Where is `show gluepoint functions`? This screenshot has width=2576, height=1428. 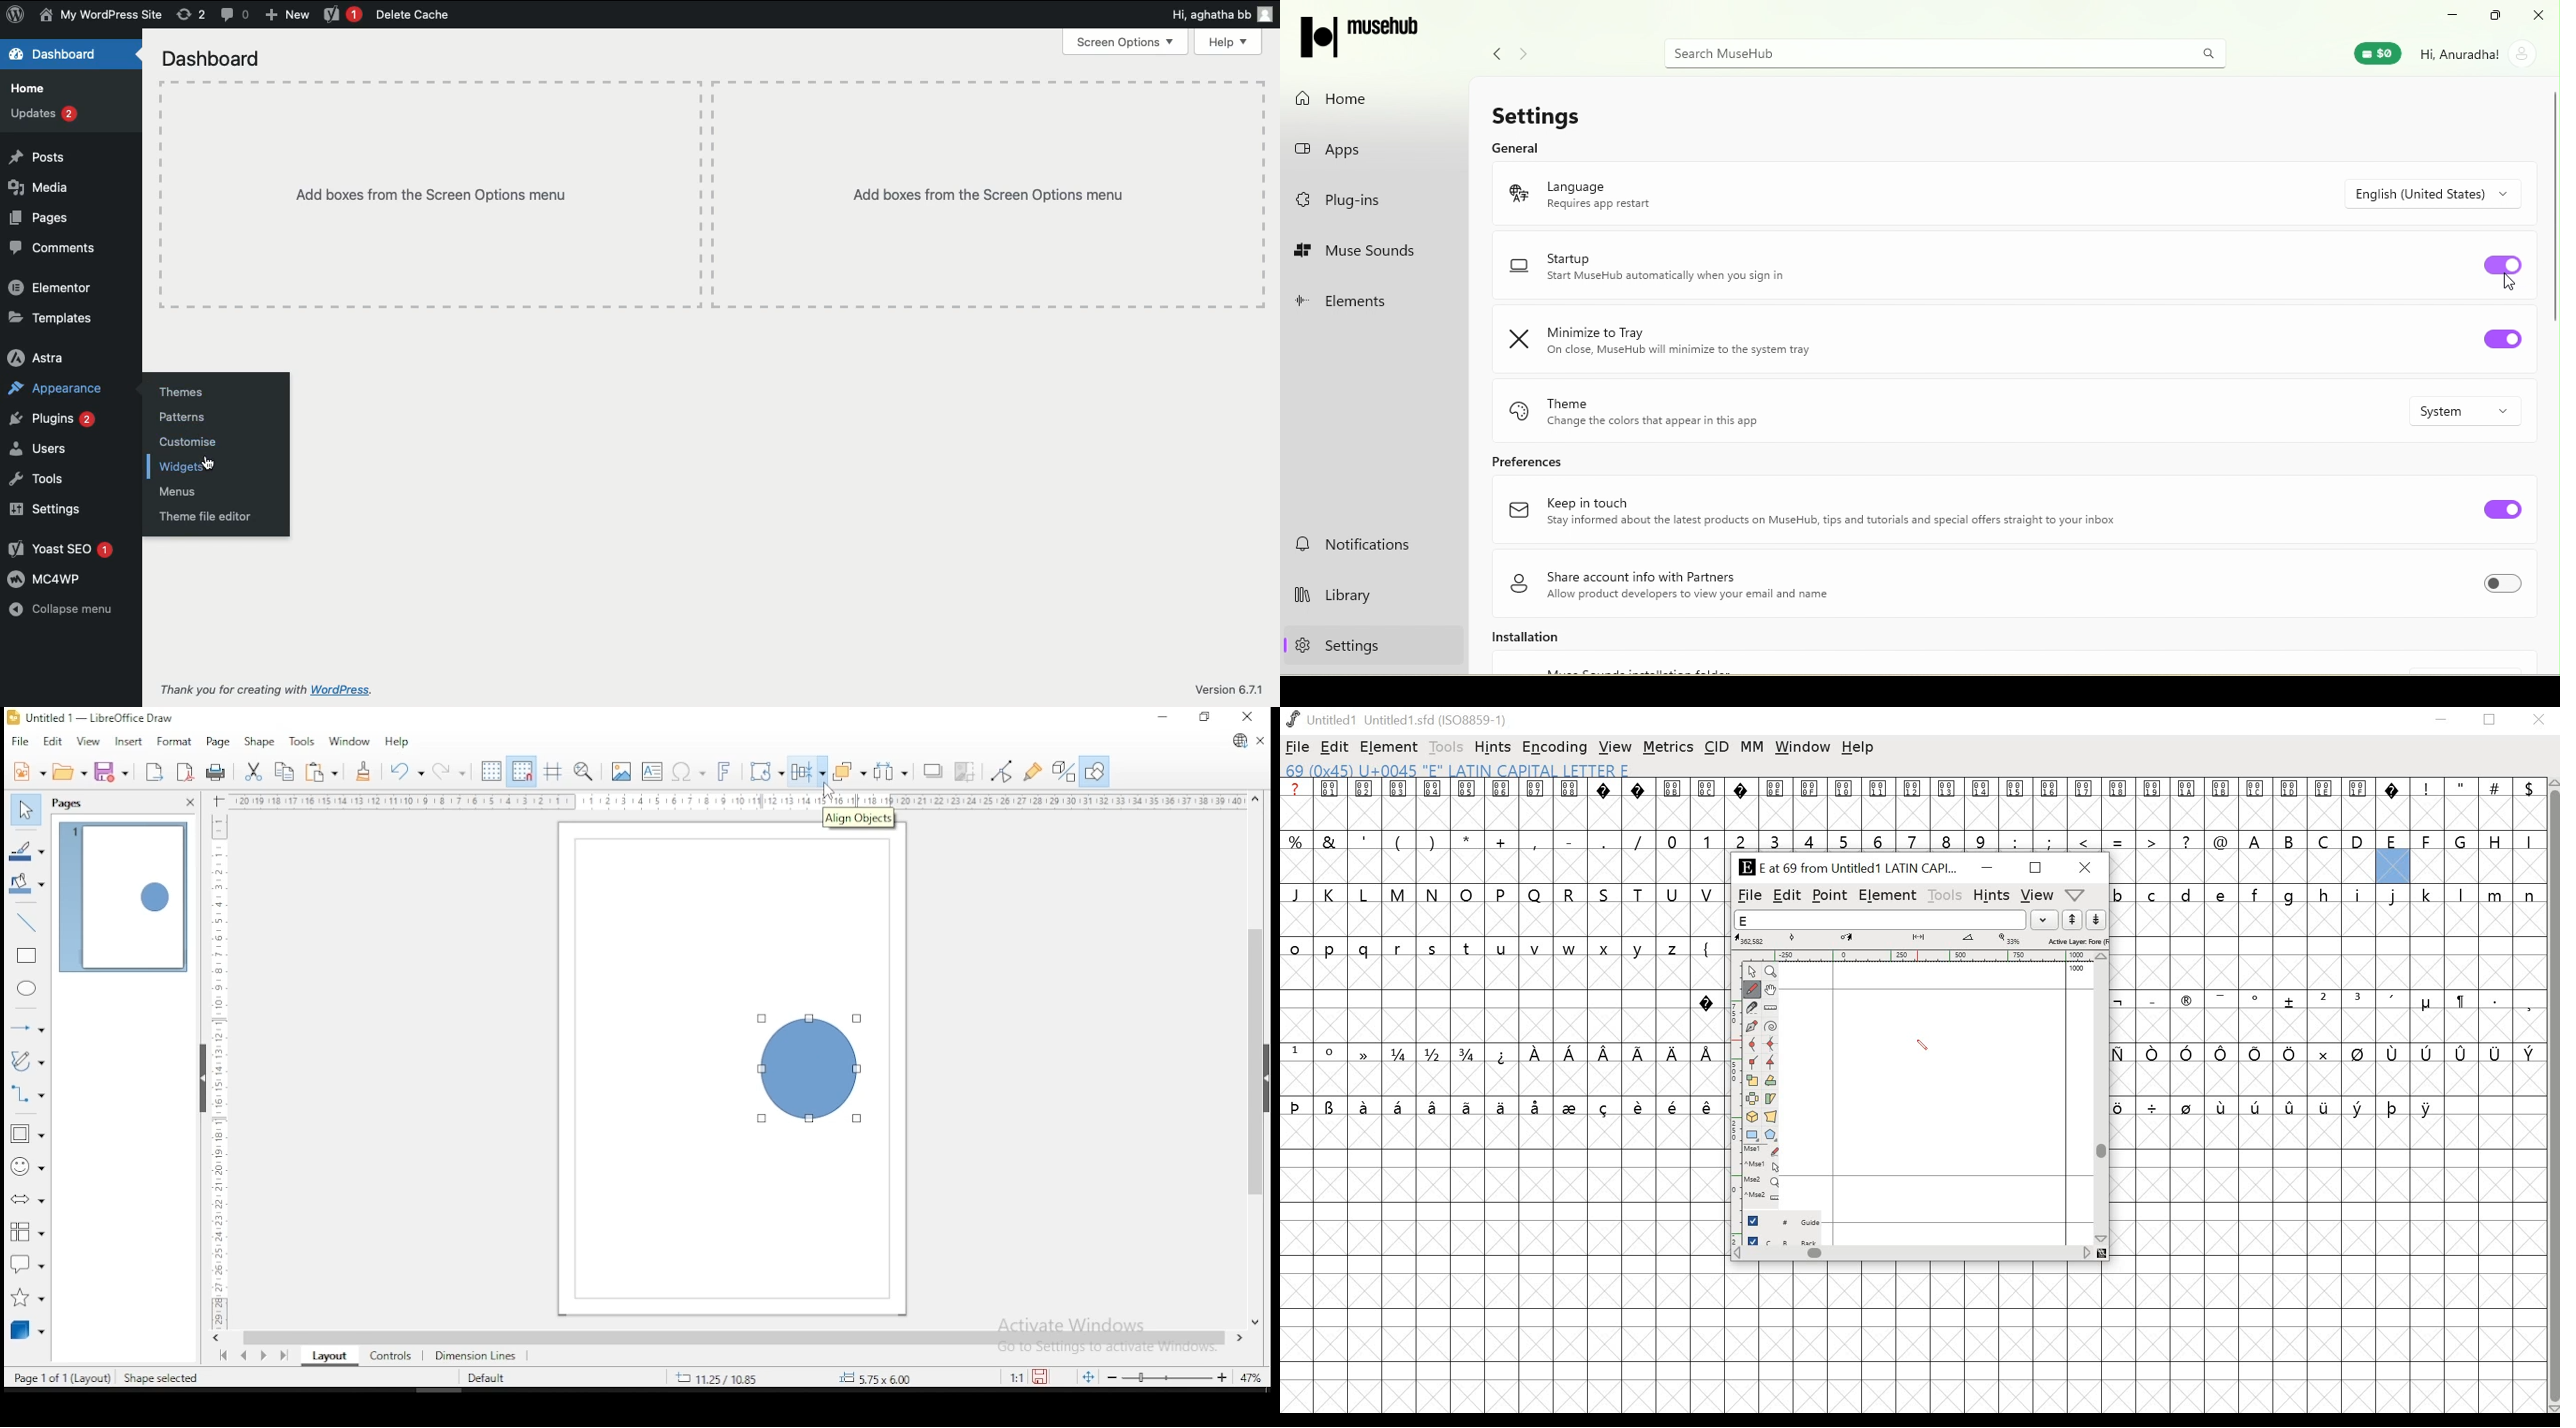 show gluepoint functions is located at coordinates (1033, 773).